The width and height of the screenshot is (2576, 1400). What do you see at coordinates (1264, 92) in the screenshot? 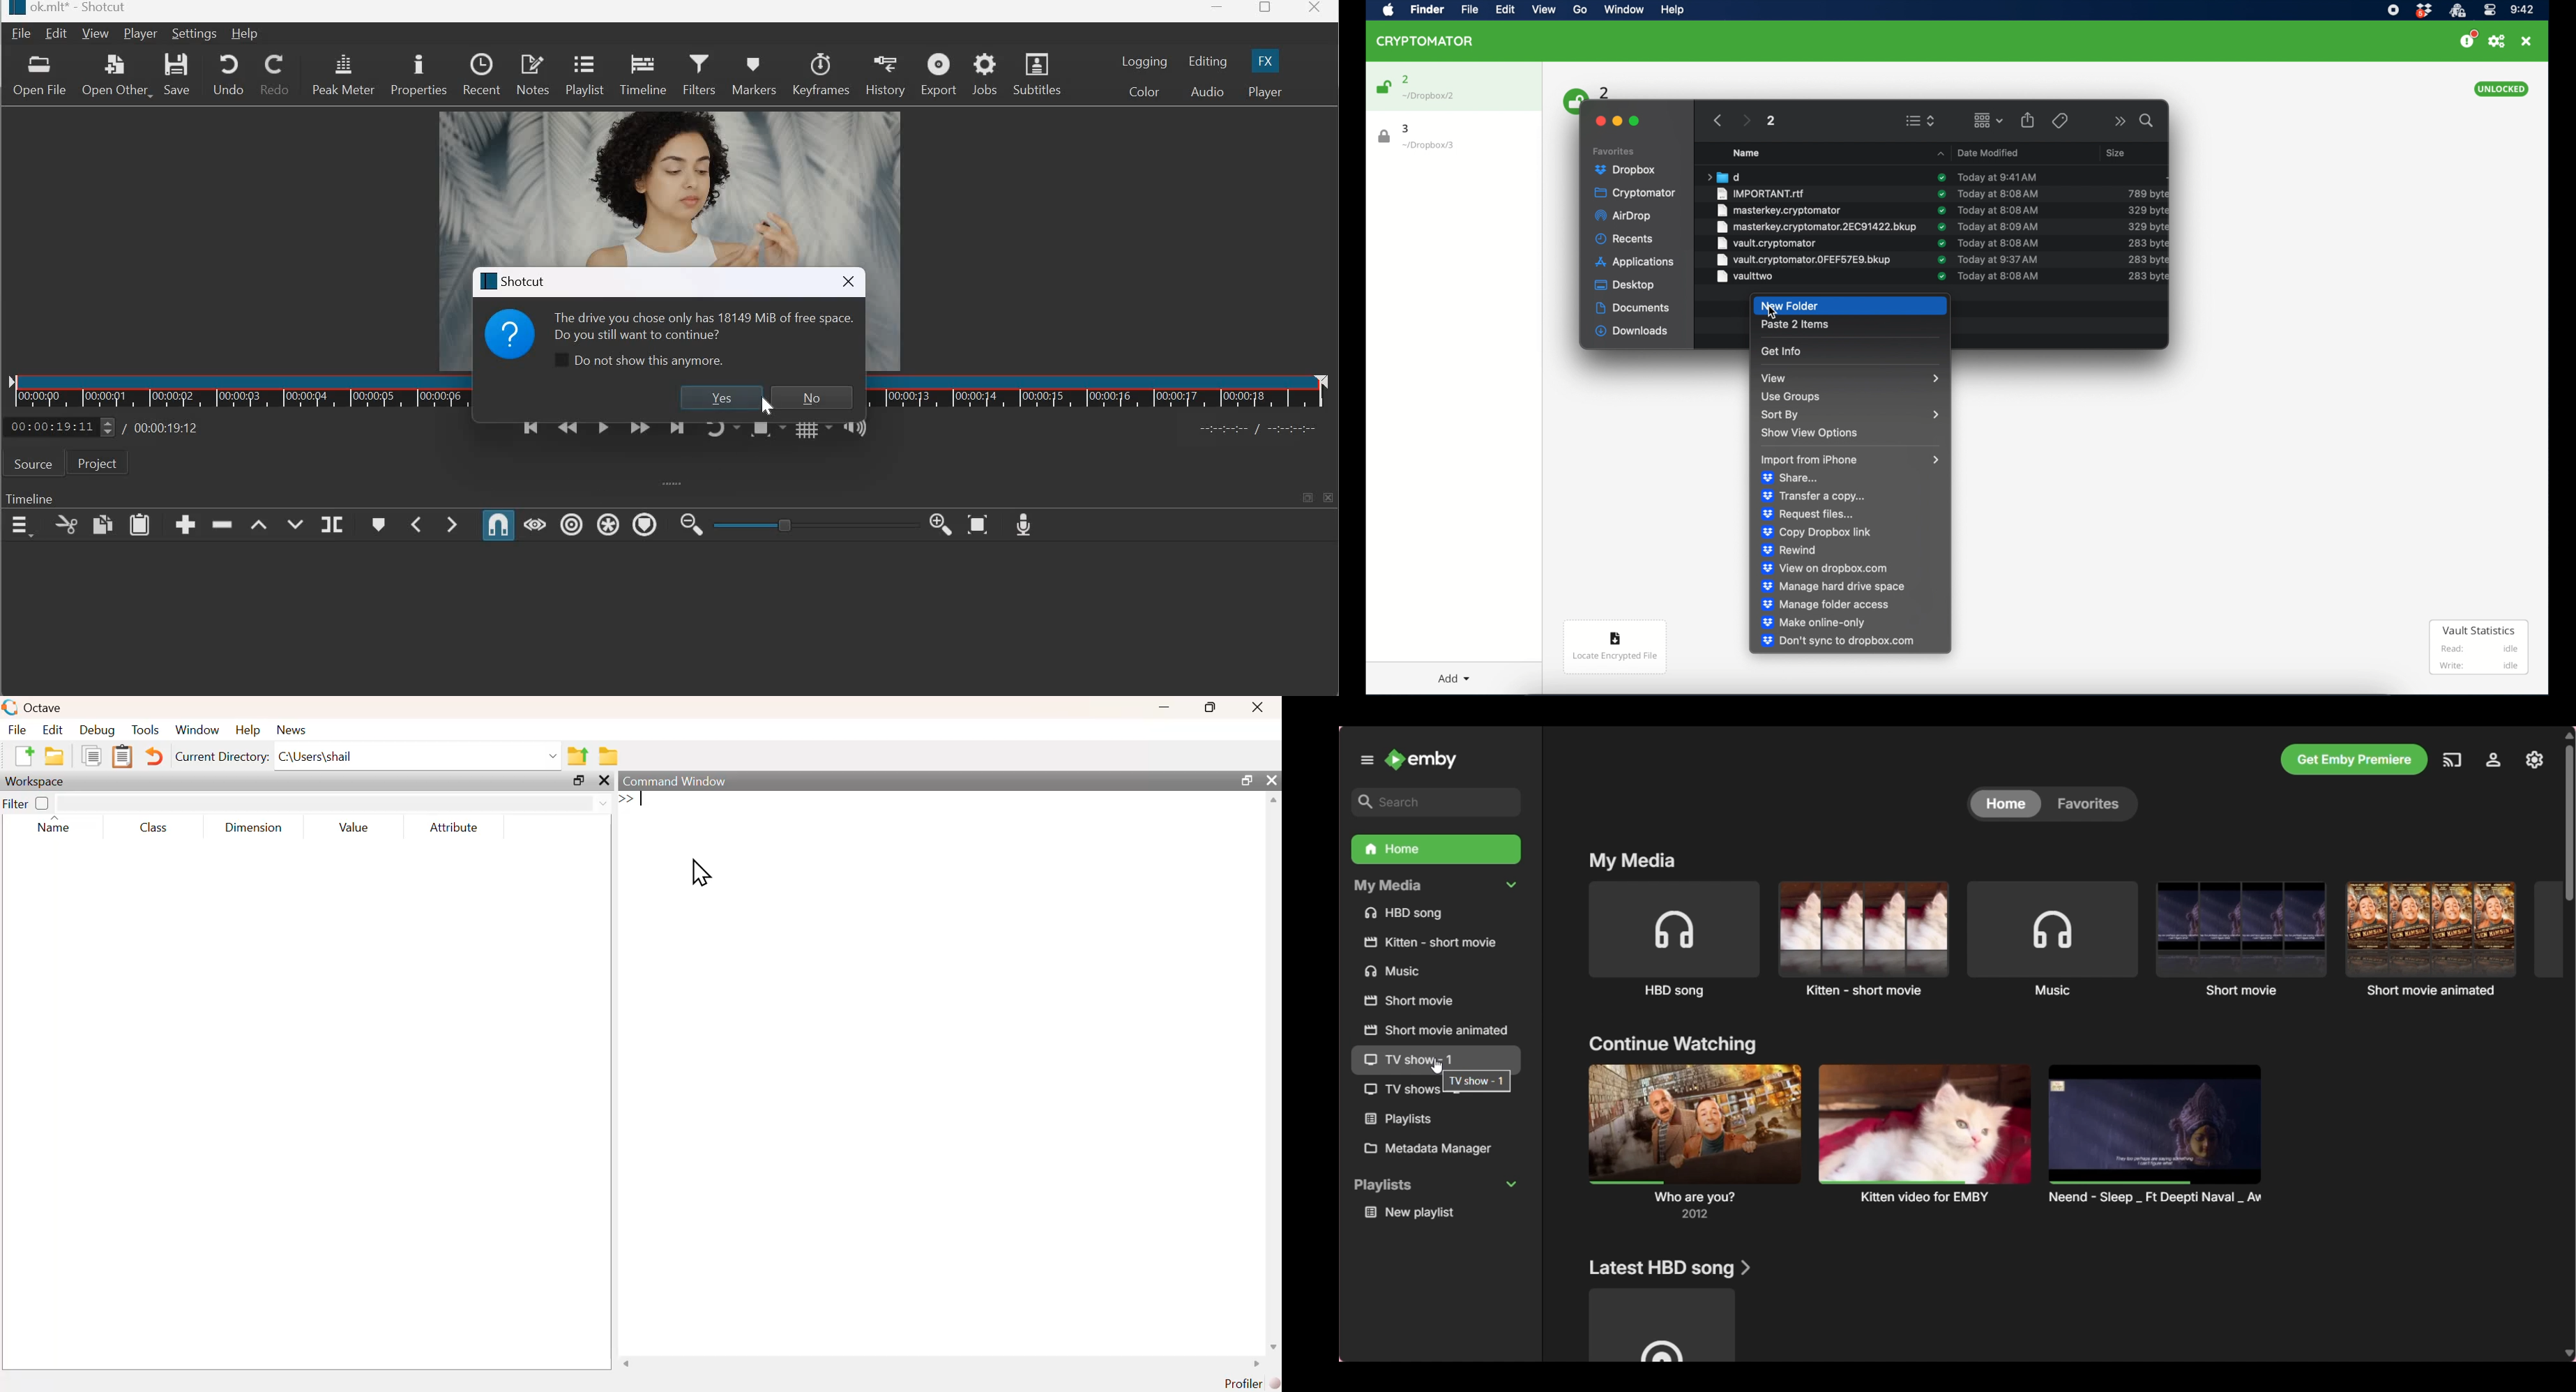
I see `Player` at bounding box center [1264, 92].